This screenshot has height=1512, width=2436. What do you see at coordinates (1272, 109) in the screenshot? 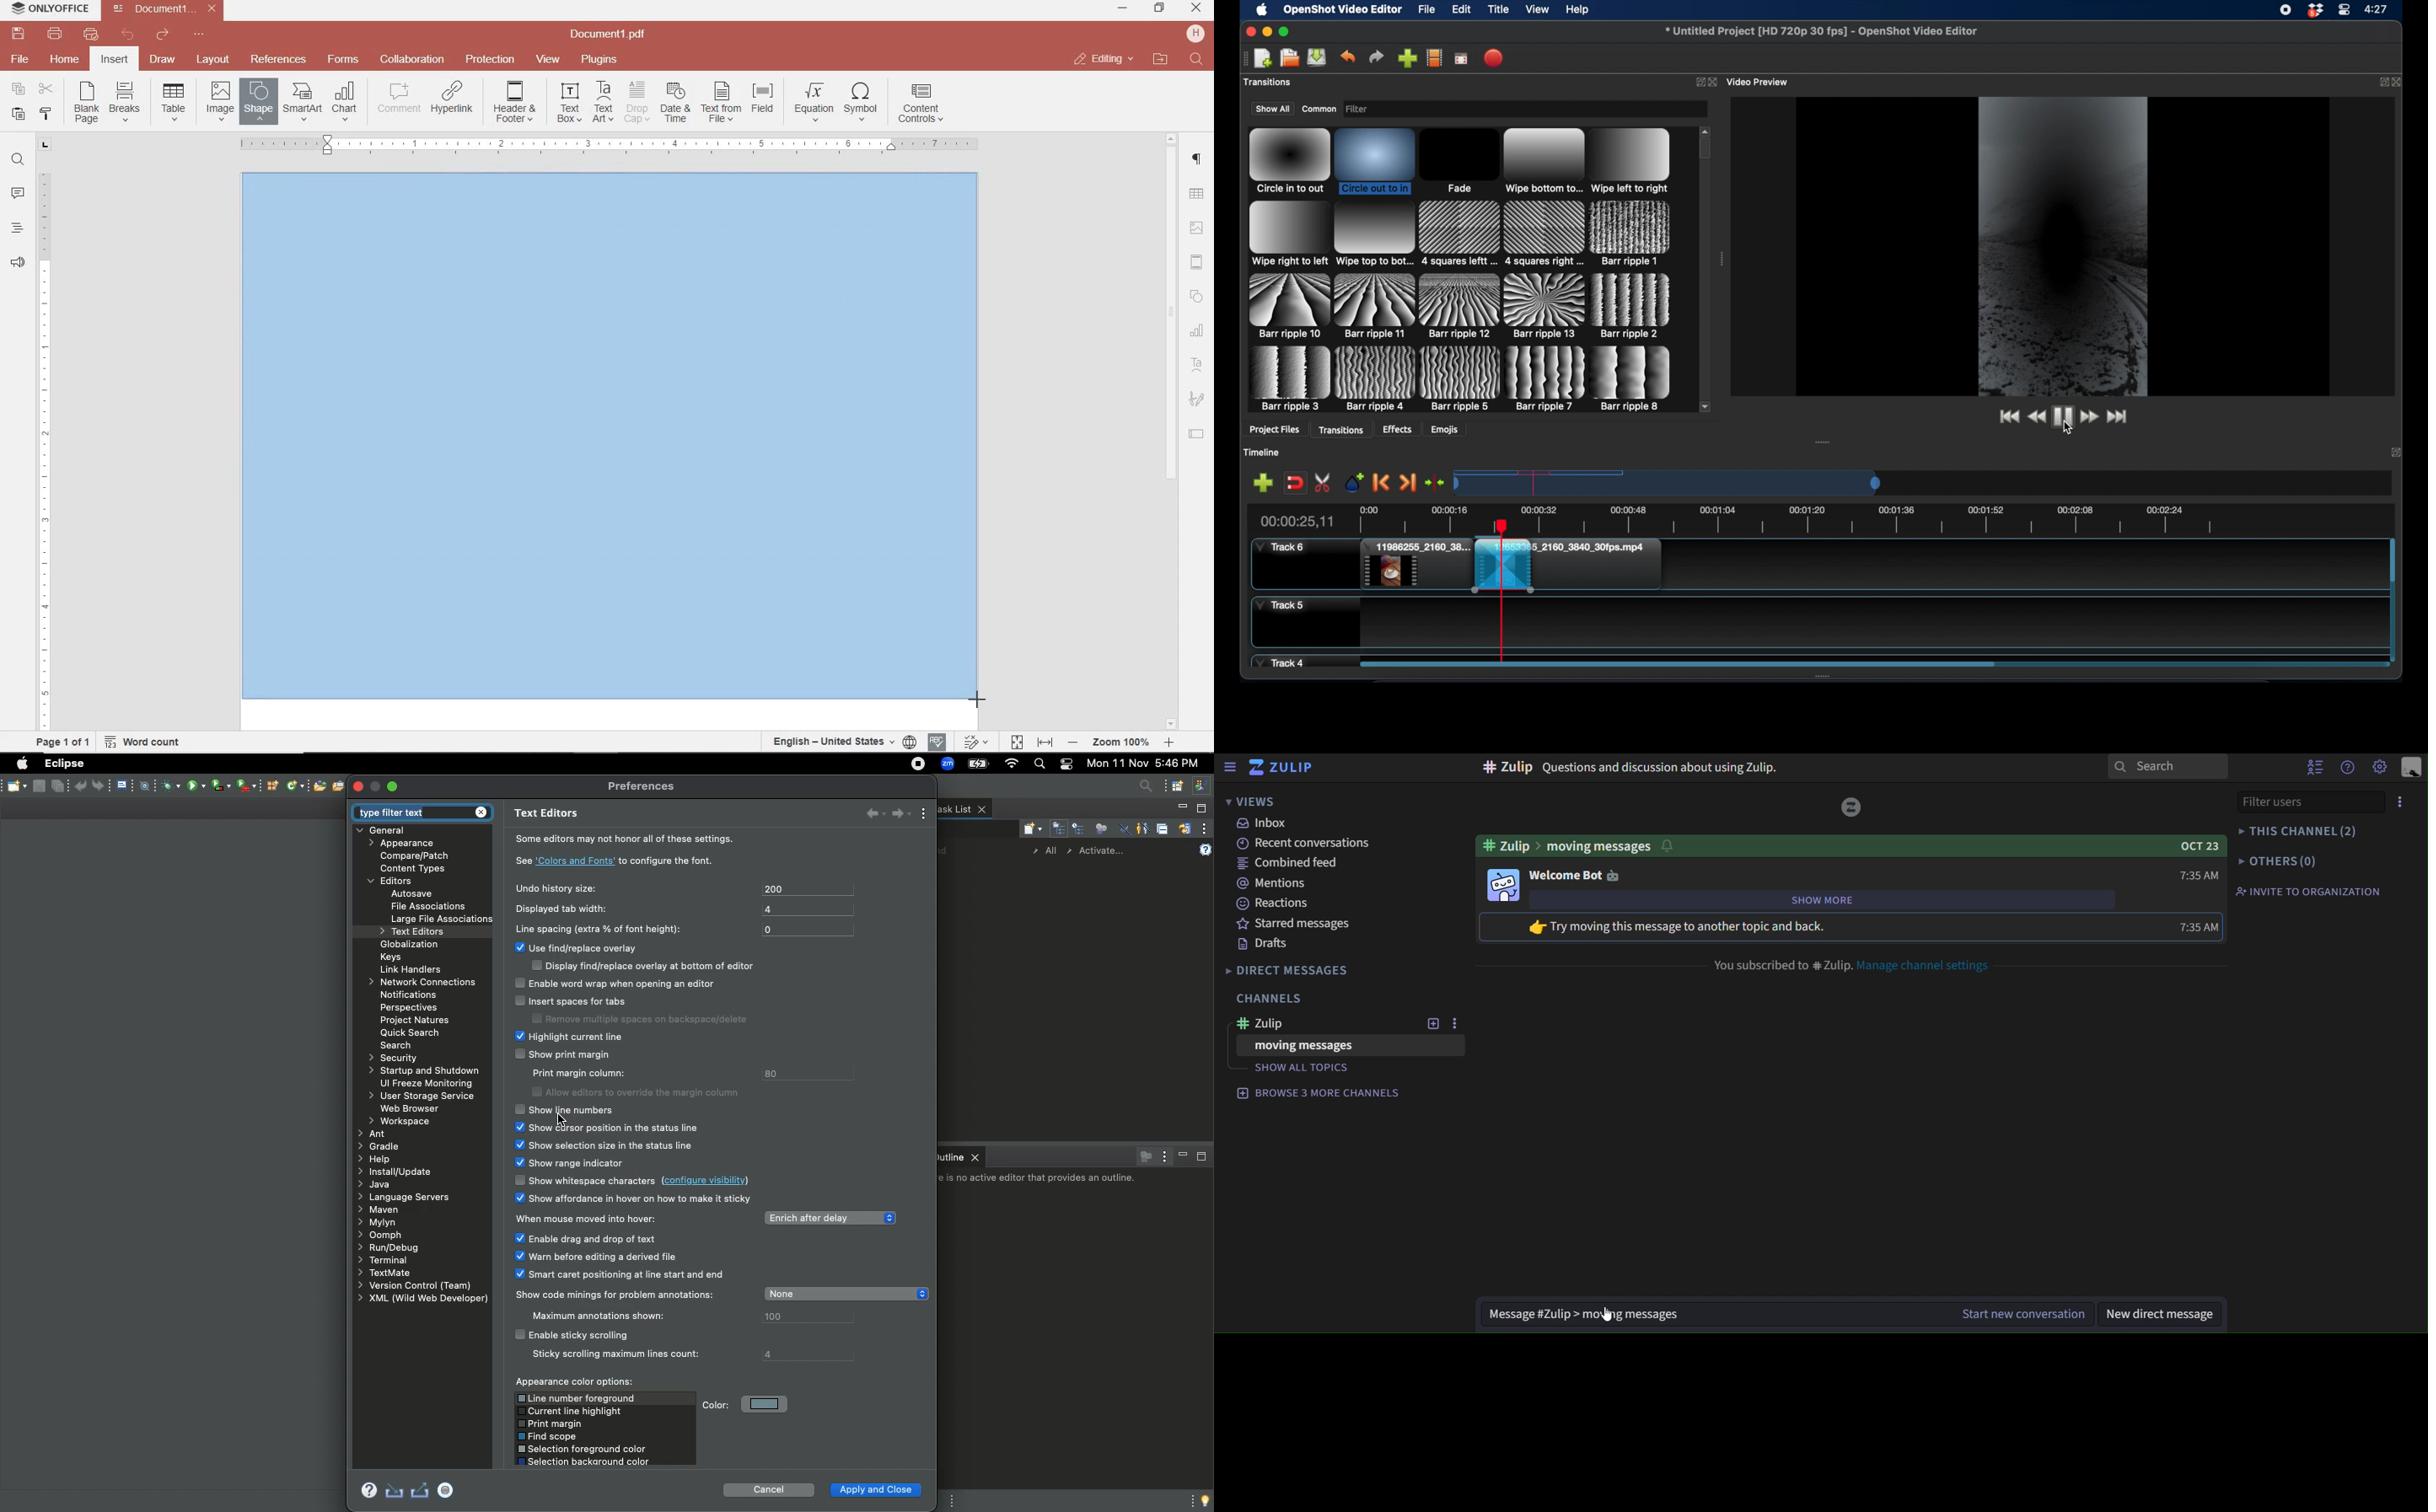
I see `show all` at bounding box center [1272, 109].